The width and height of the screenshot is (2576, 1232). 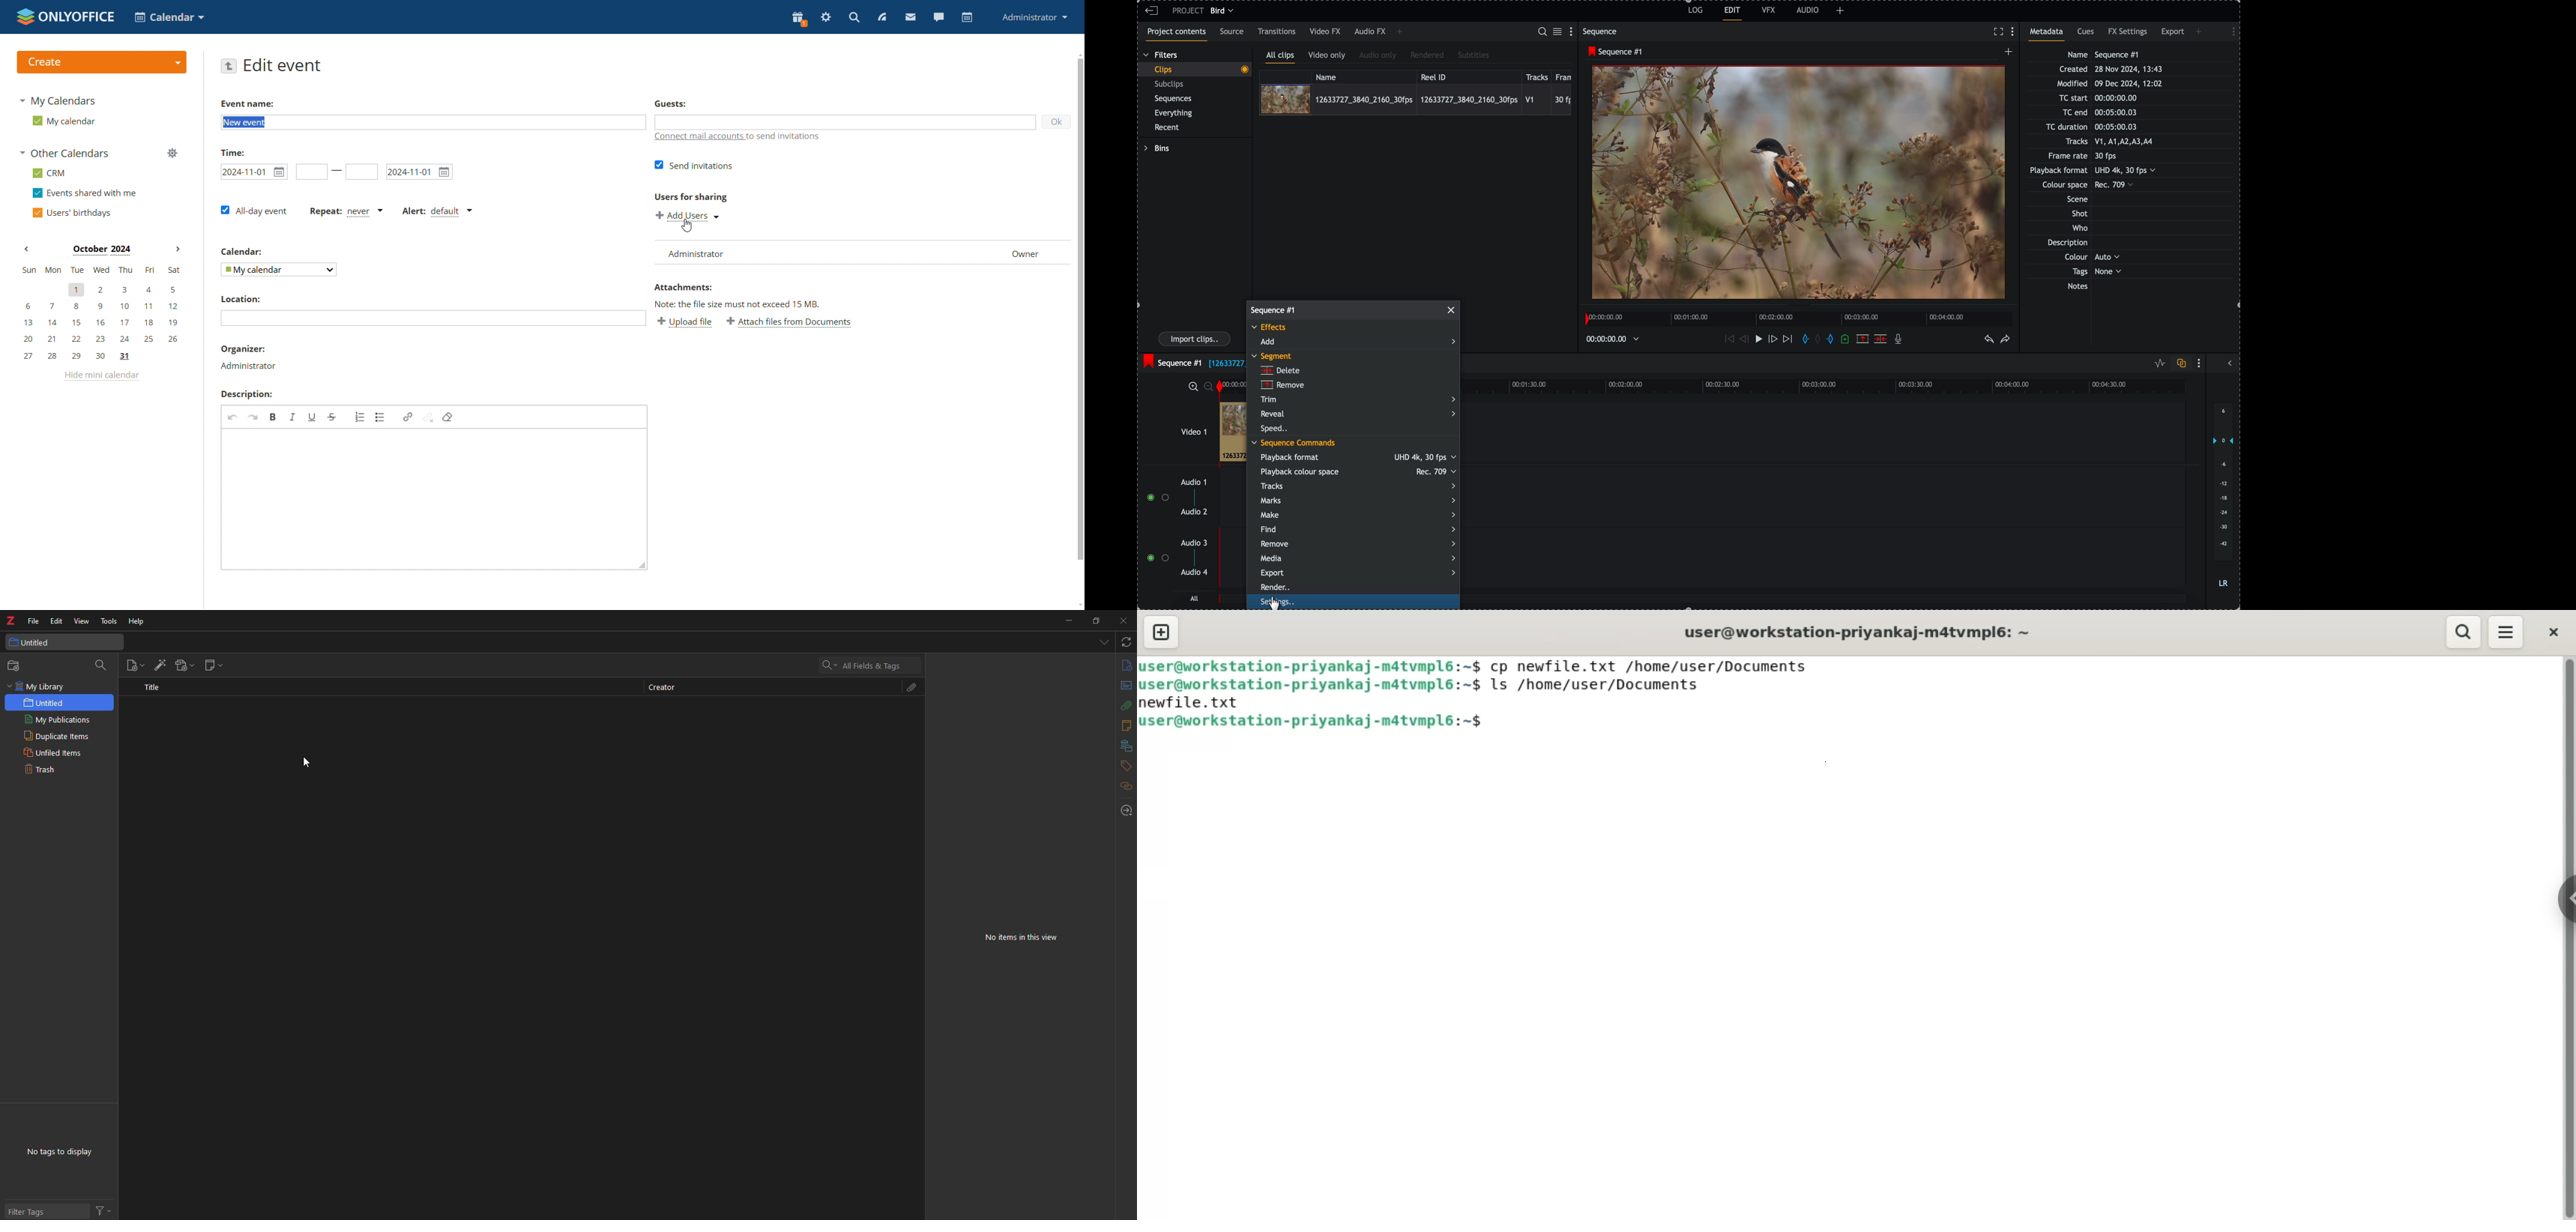 I want to click on sequences, so click(x=1173, y=100).